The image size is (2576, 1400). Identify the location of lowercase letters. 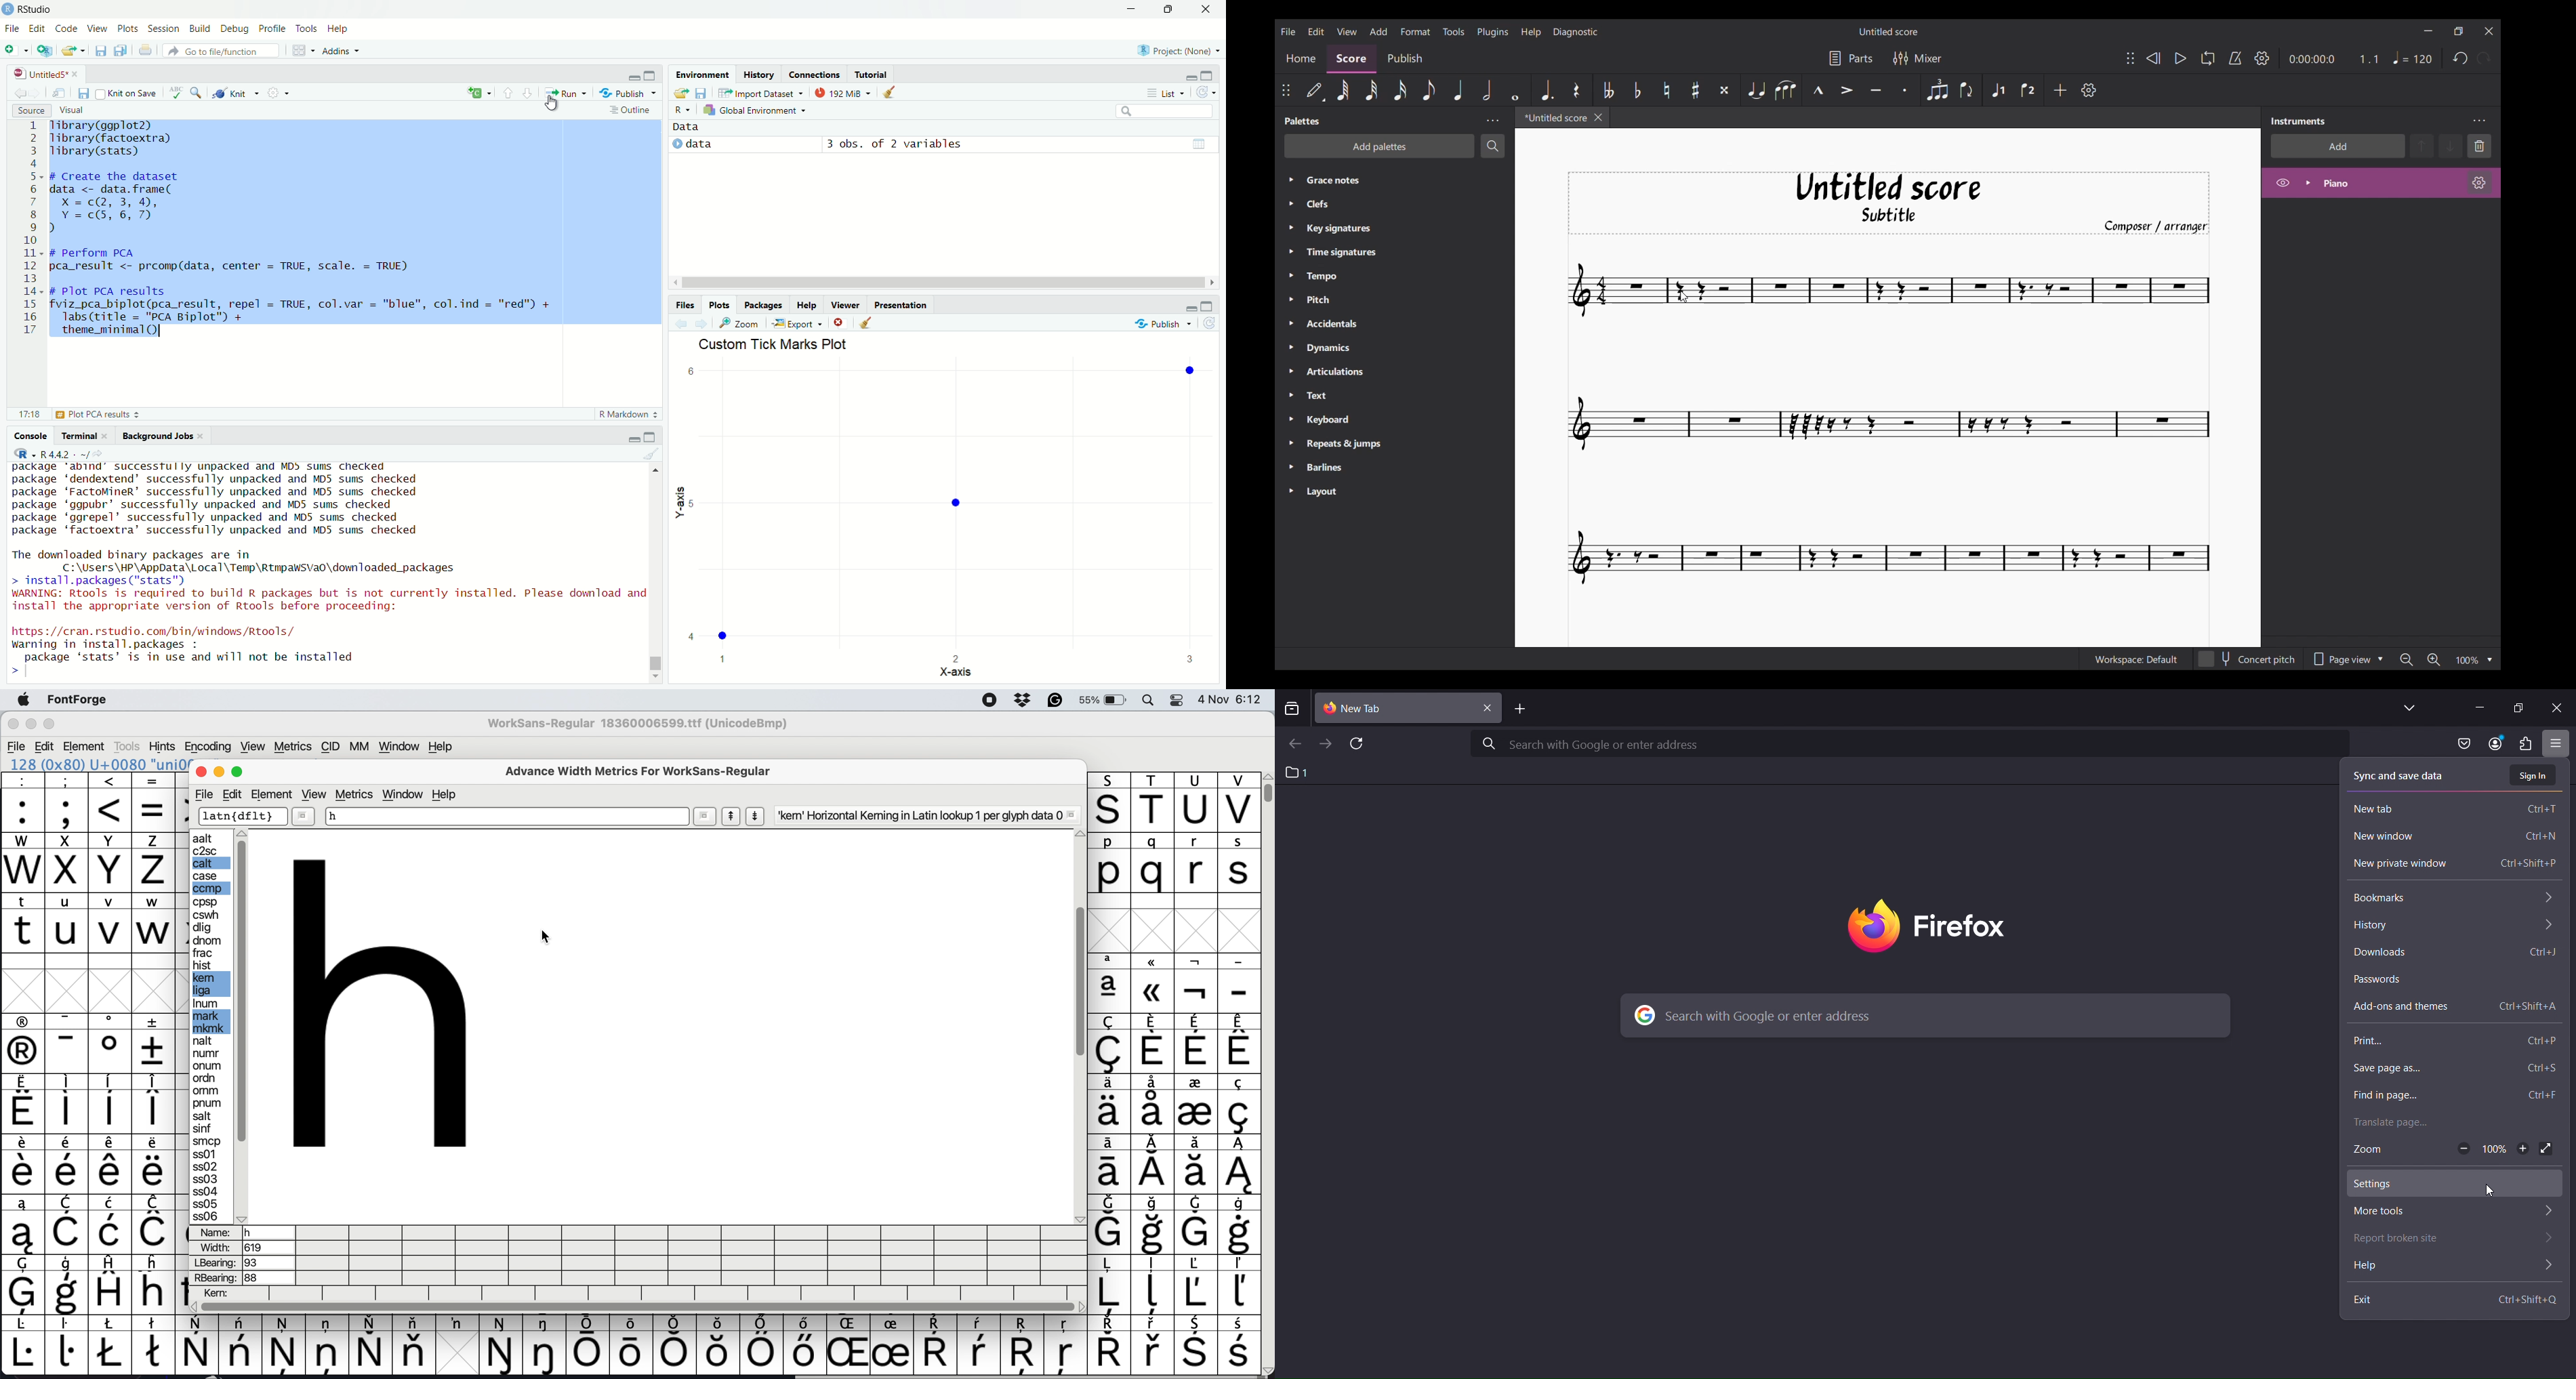
(97, 935).